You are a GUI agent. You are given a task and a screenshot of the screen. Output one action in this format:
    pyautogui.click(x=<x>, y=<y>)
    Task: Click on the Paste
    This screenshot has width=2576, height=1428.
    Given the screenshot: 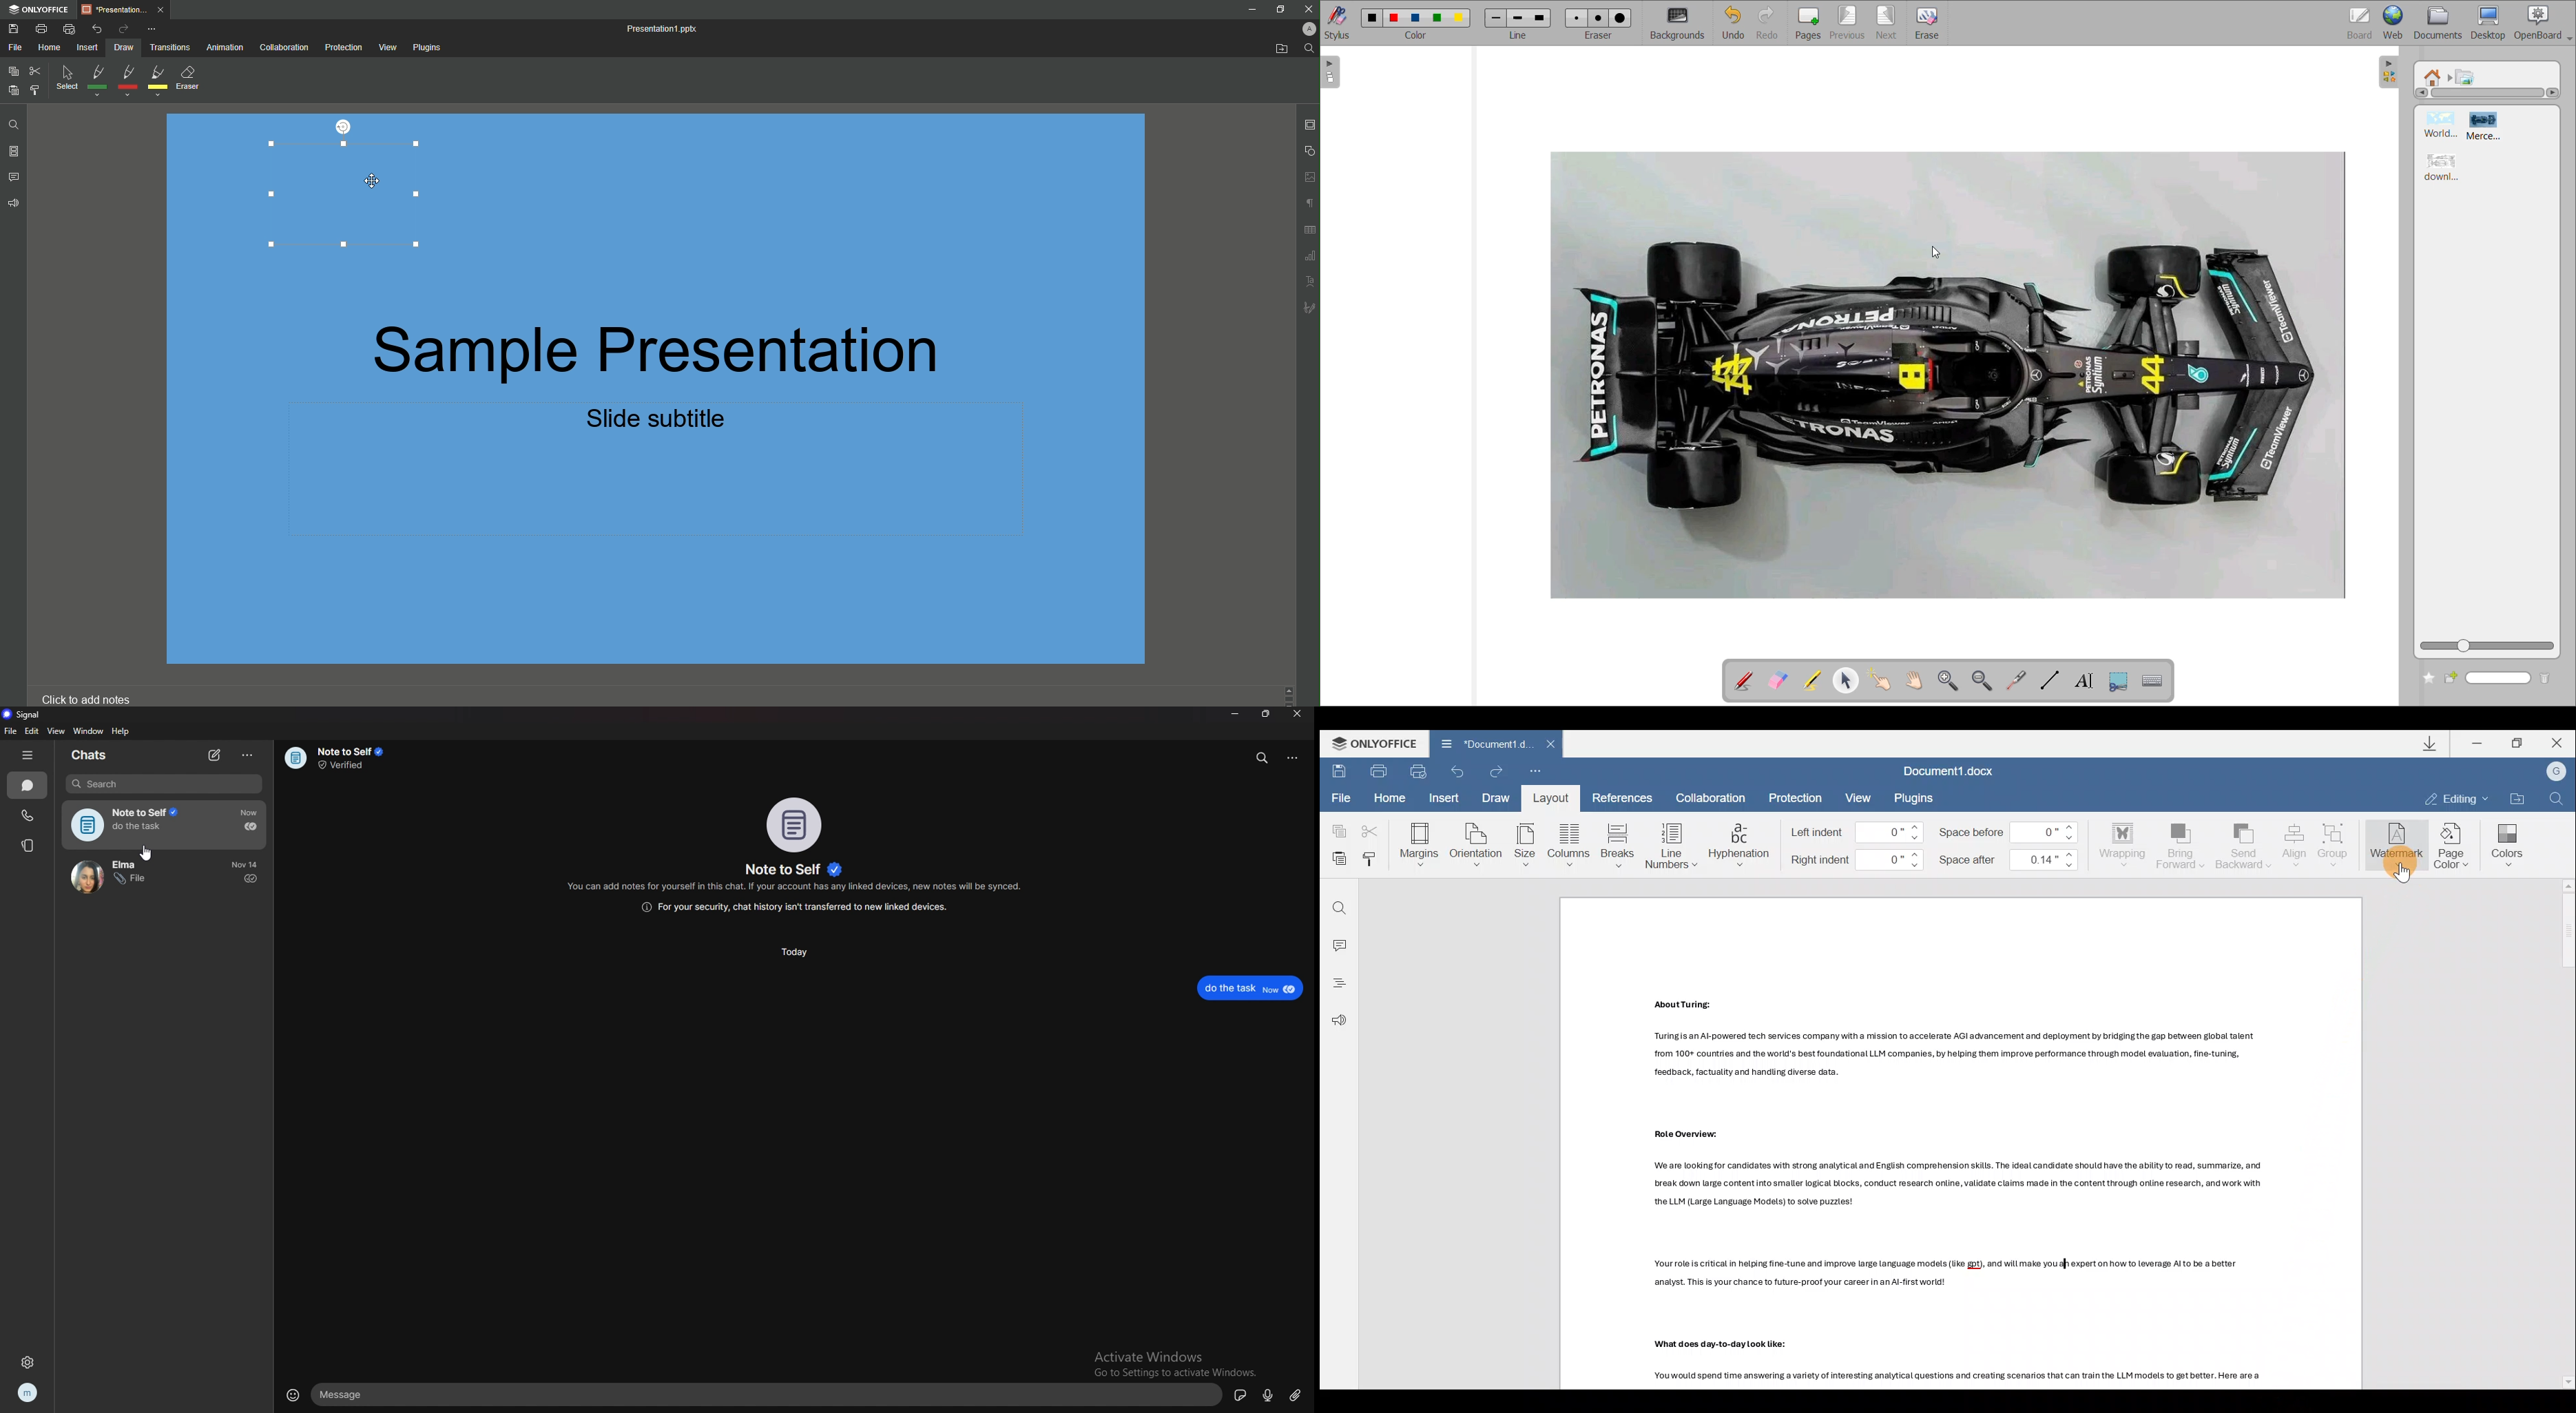 What is the action you would take?
    pyautogui.click(x=1337, y=859)
    